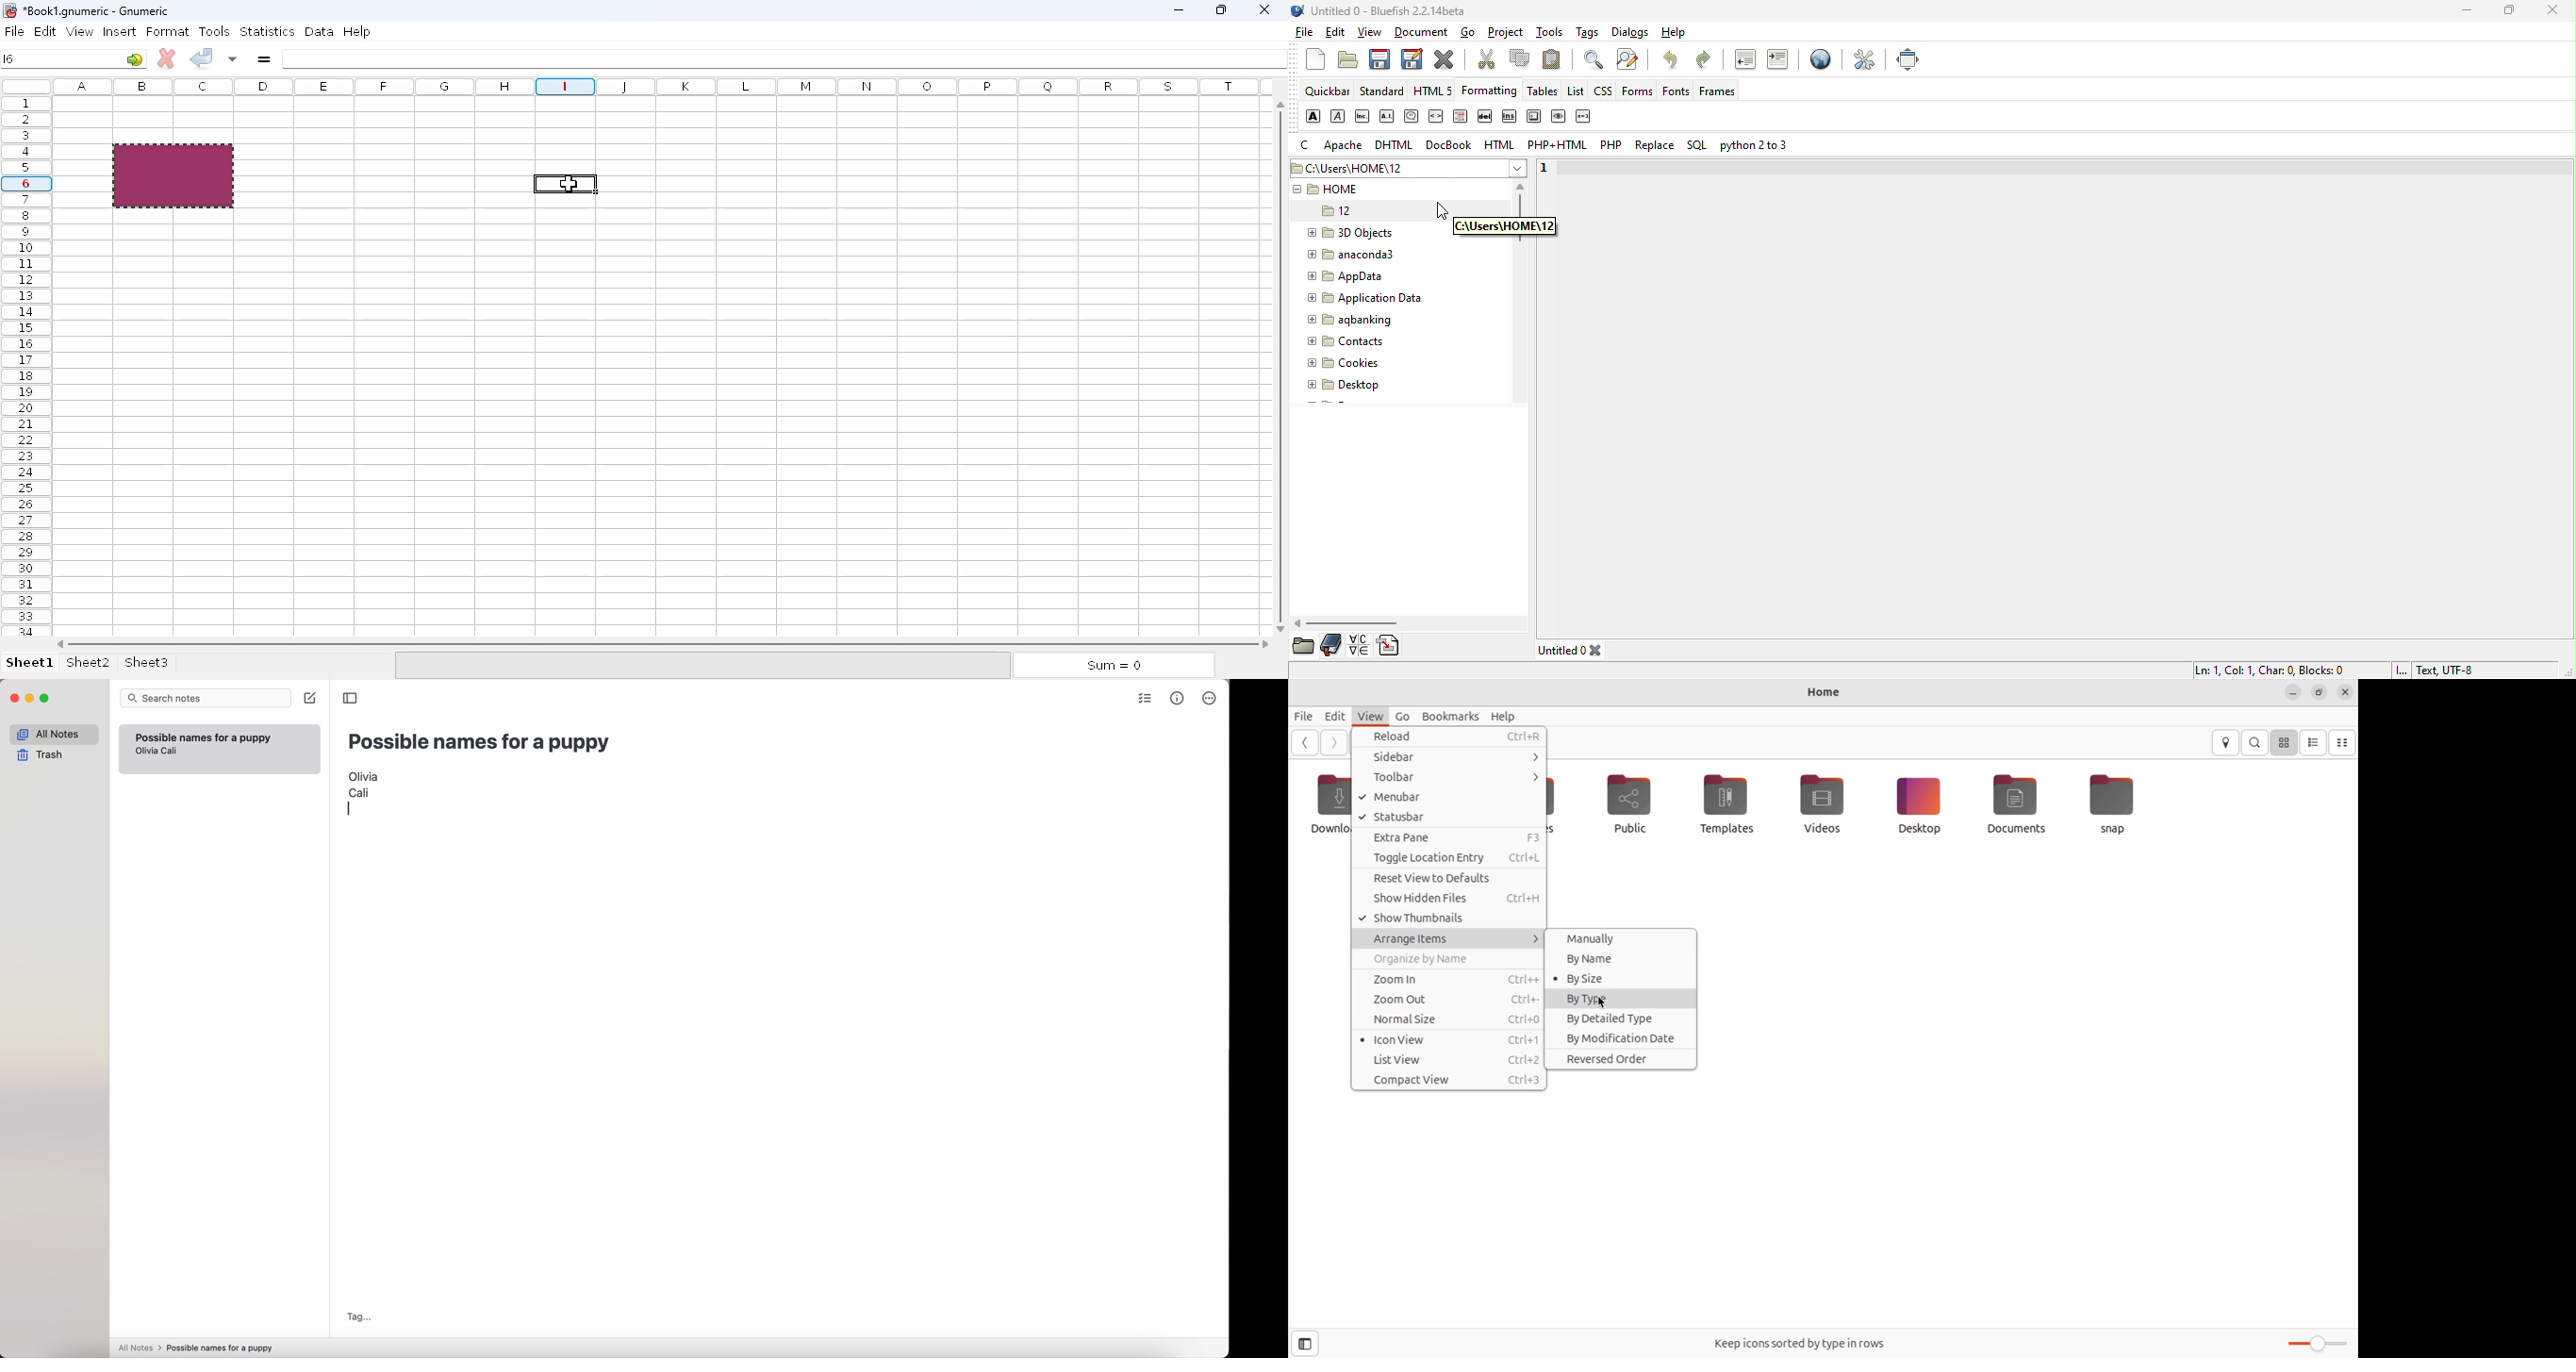 This screenshot has height=1372, width=2576. What do you see at coordinates (1387, 118) in the screenshot?
I see `acronym` at bounding box center [1387, 118].